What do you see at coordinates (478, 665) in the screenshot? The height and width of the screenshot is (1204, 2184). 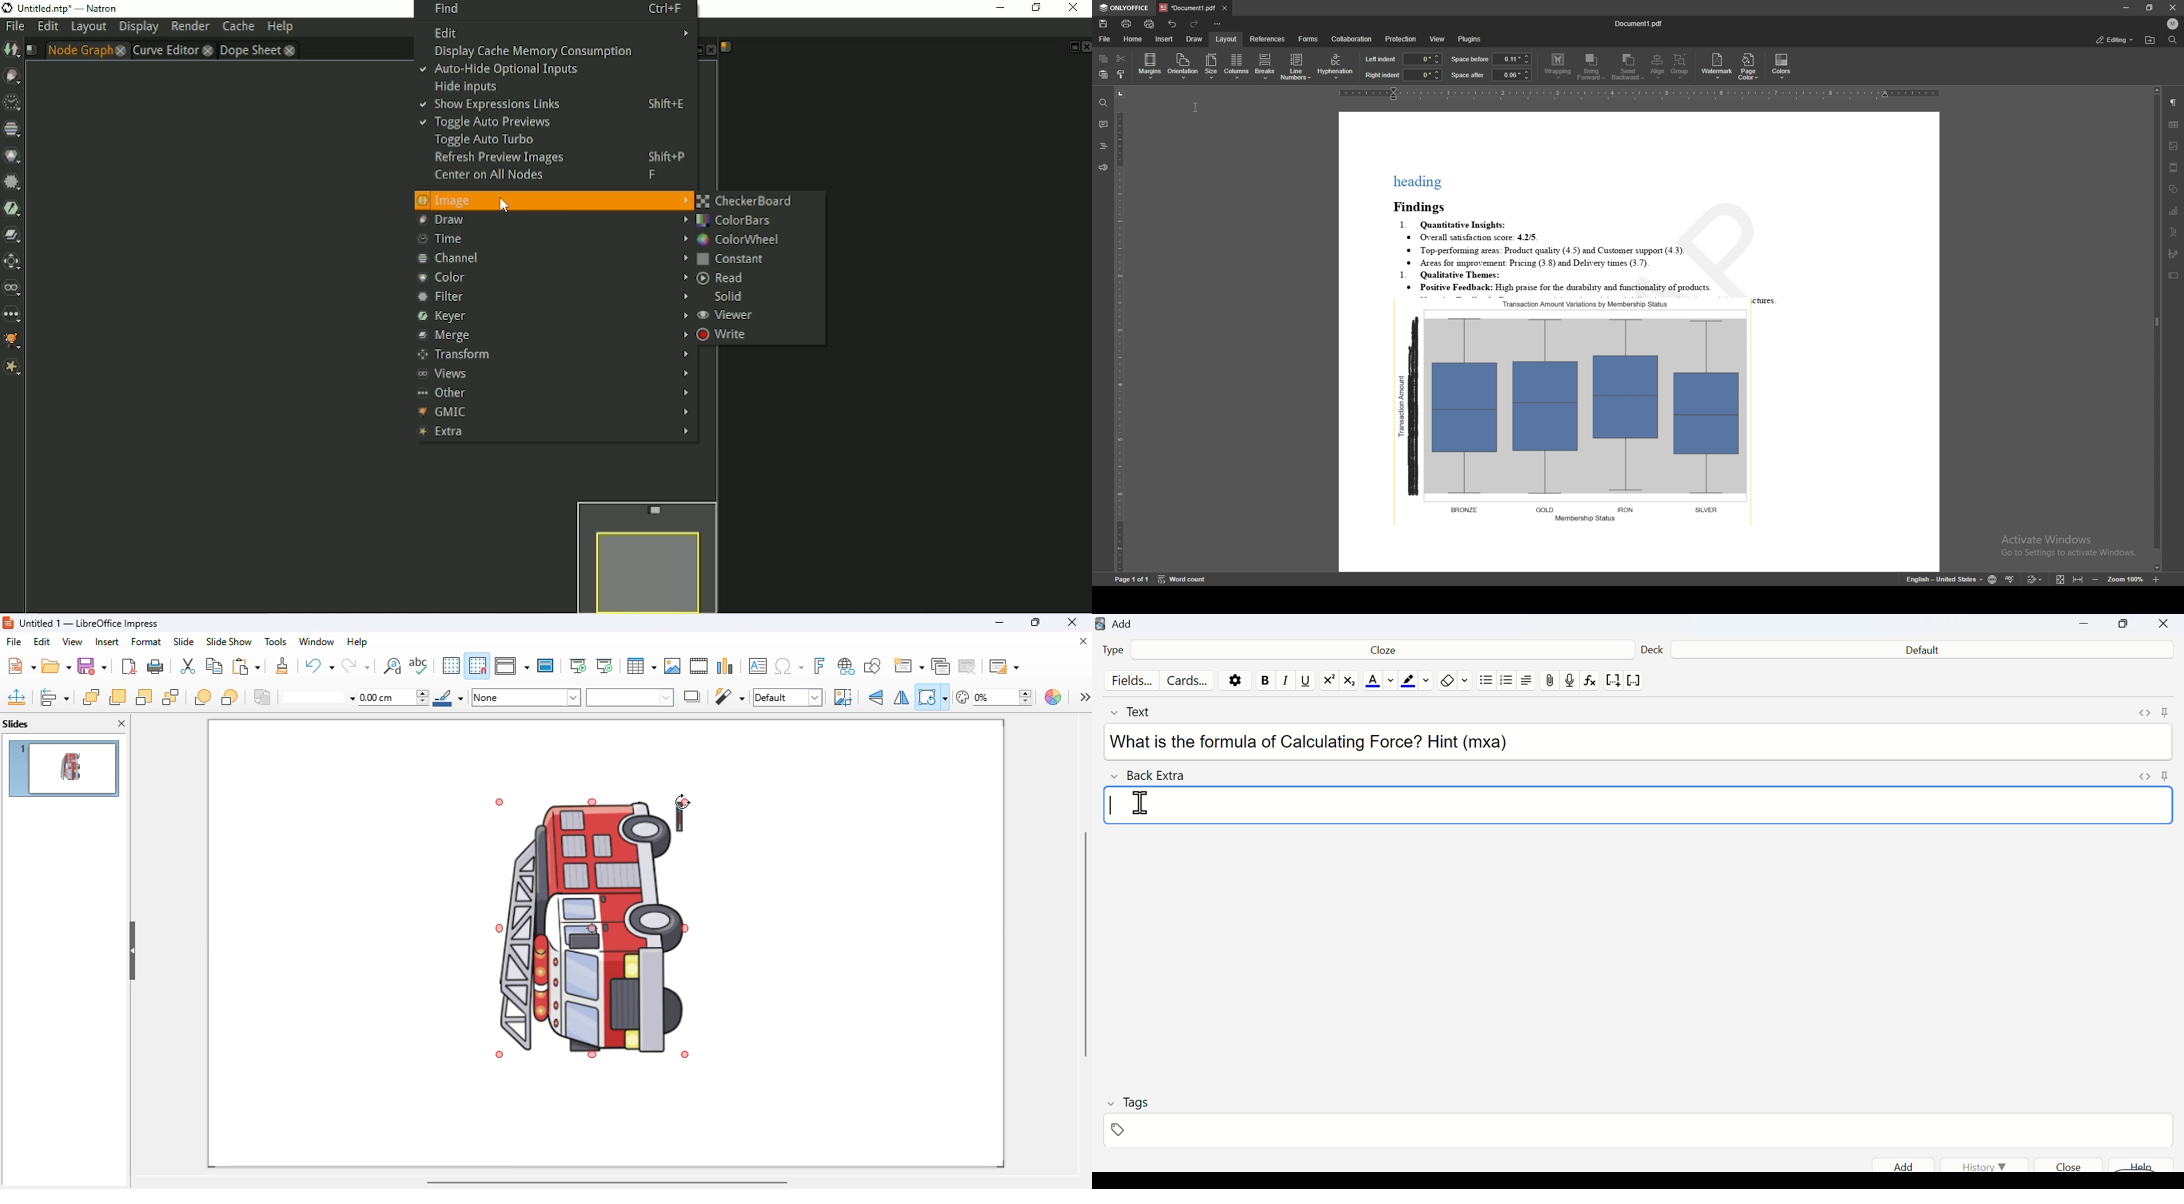 I see `snap to grid` at bounding box center [478, 665].